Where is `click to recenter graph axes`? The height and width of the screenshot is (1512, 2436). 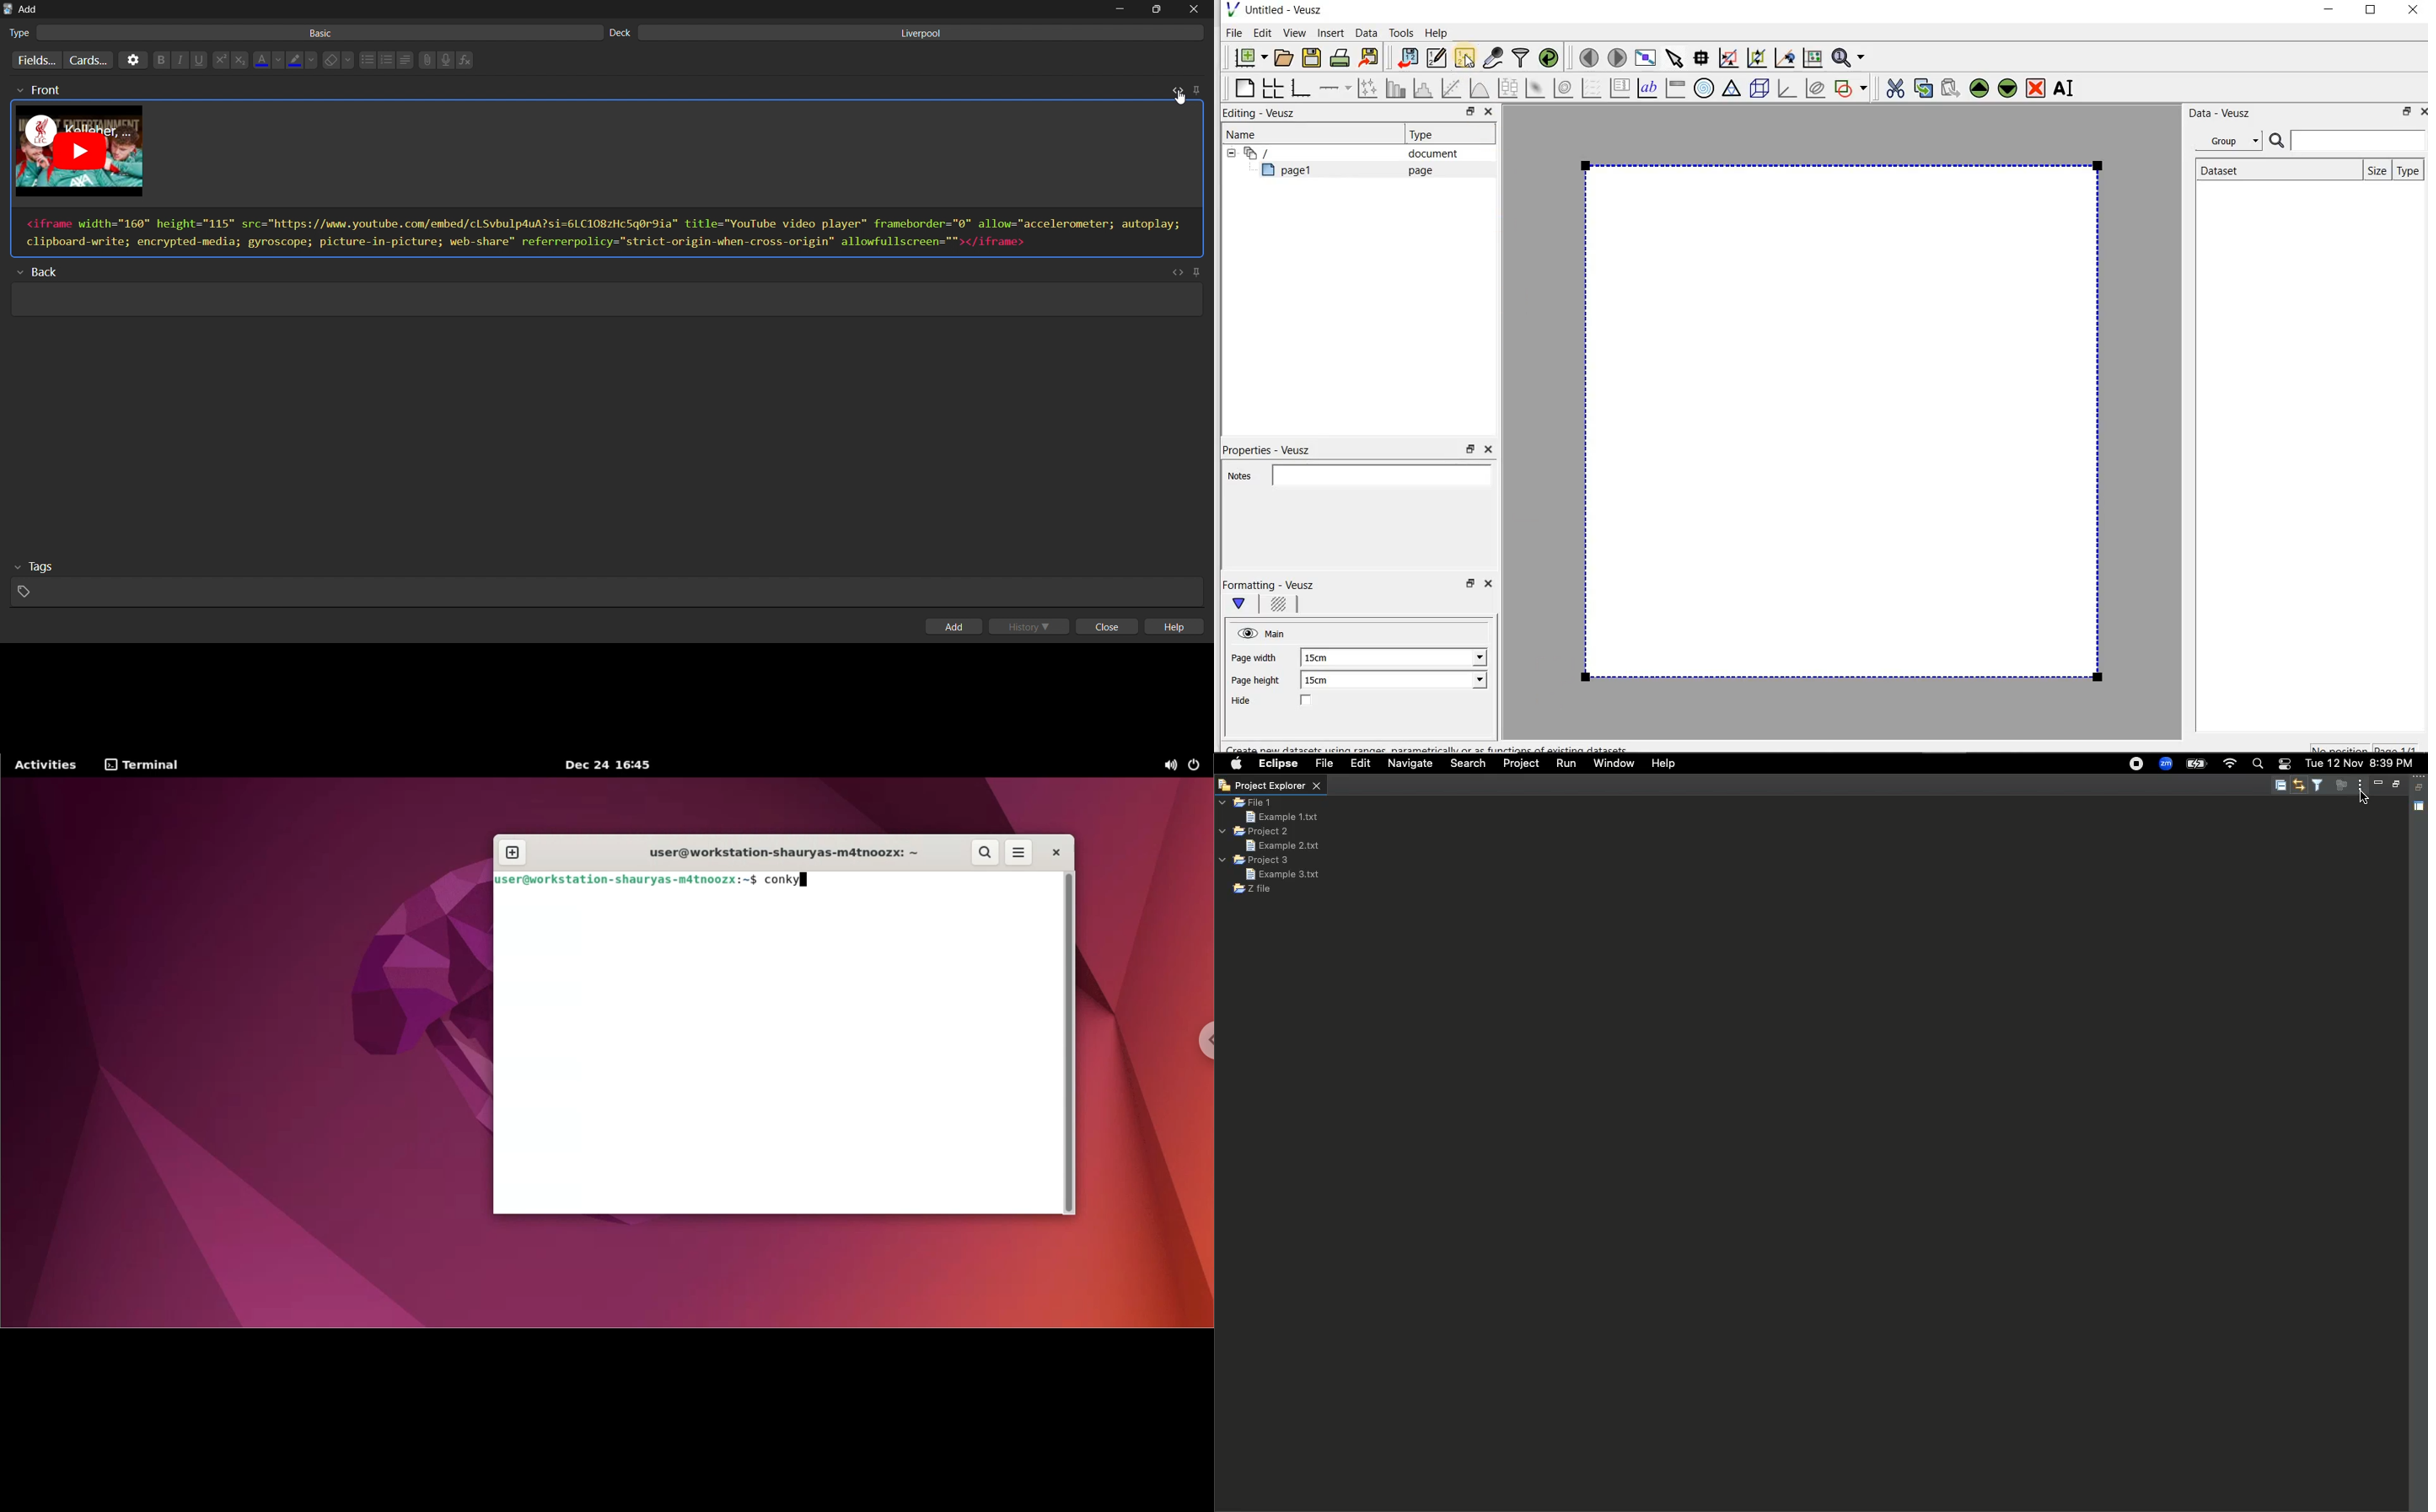 click to recenter graph axes is located at coordinates (1786, 59).